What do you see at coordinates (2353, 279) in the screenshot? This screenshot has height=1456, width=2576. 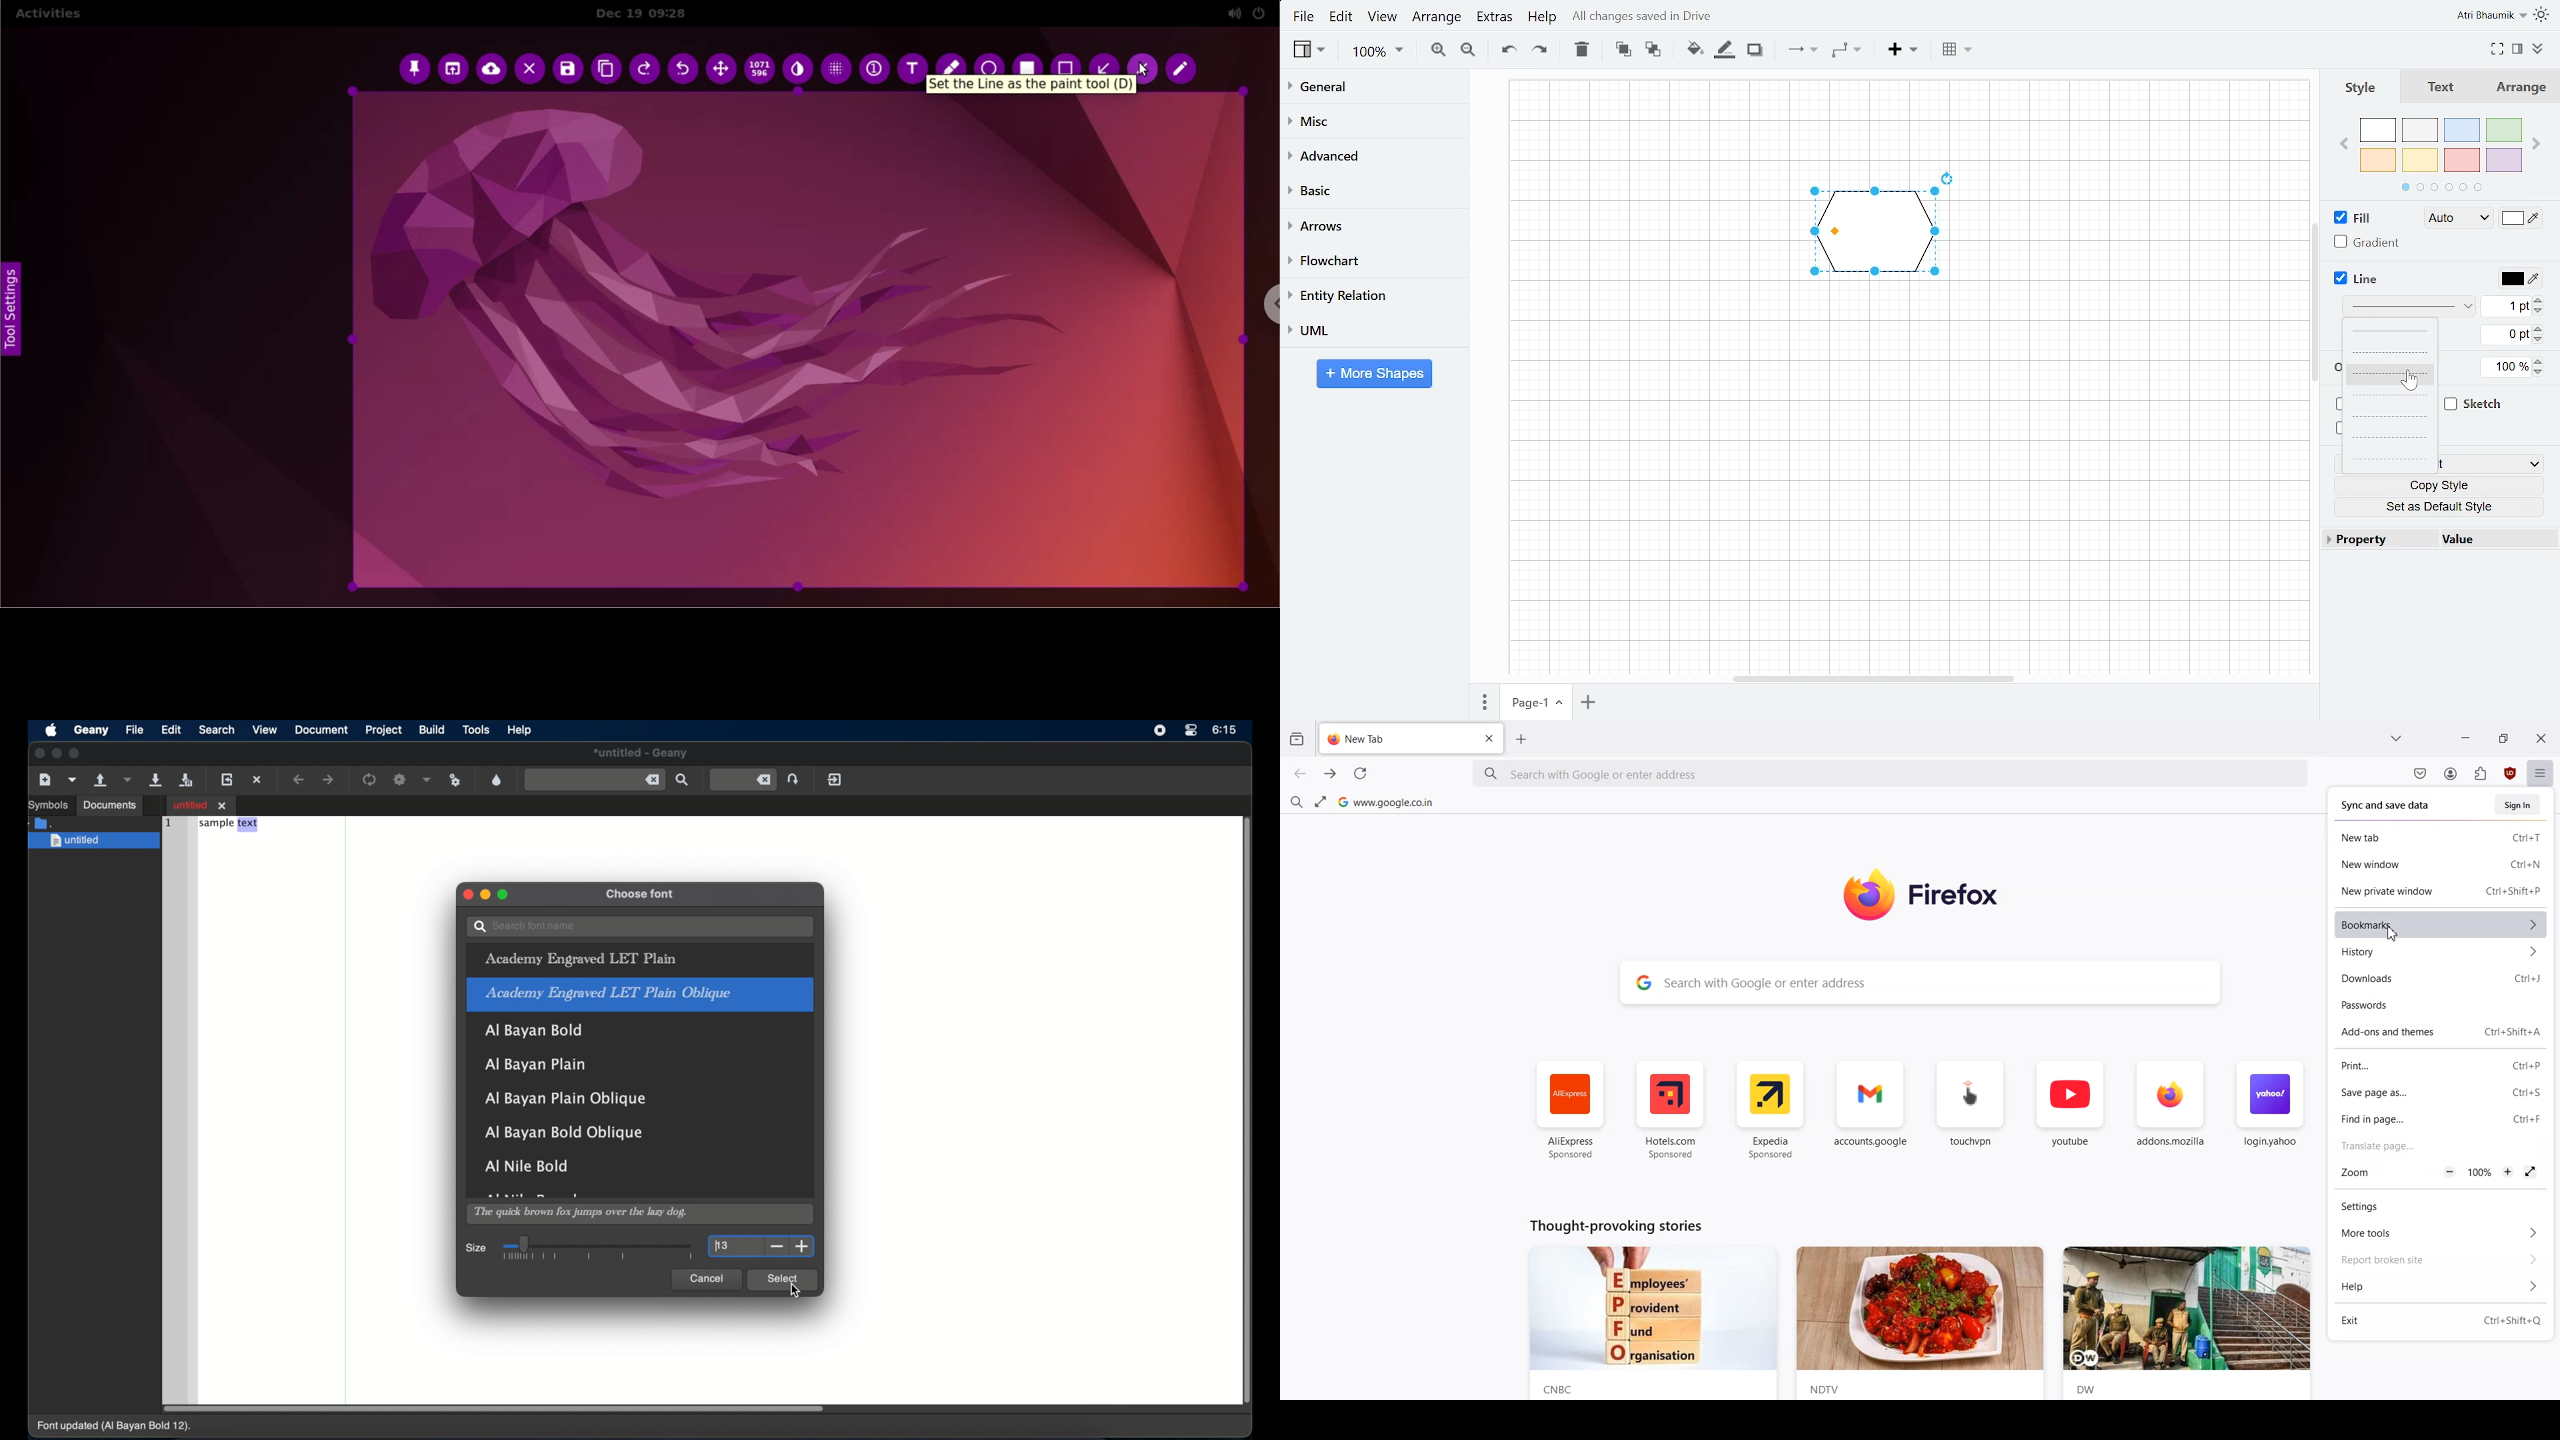 I see `Line` at bounding box center [2353, 279].